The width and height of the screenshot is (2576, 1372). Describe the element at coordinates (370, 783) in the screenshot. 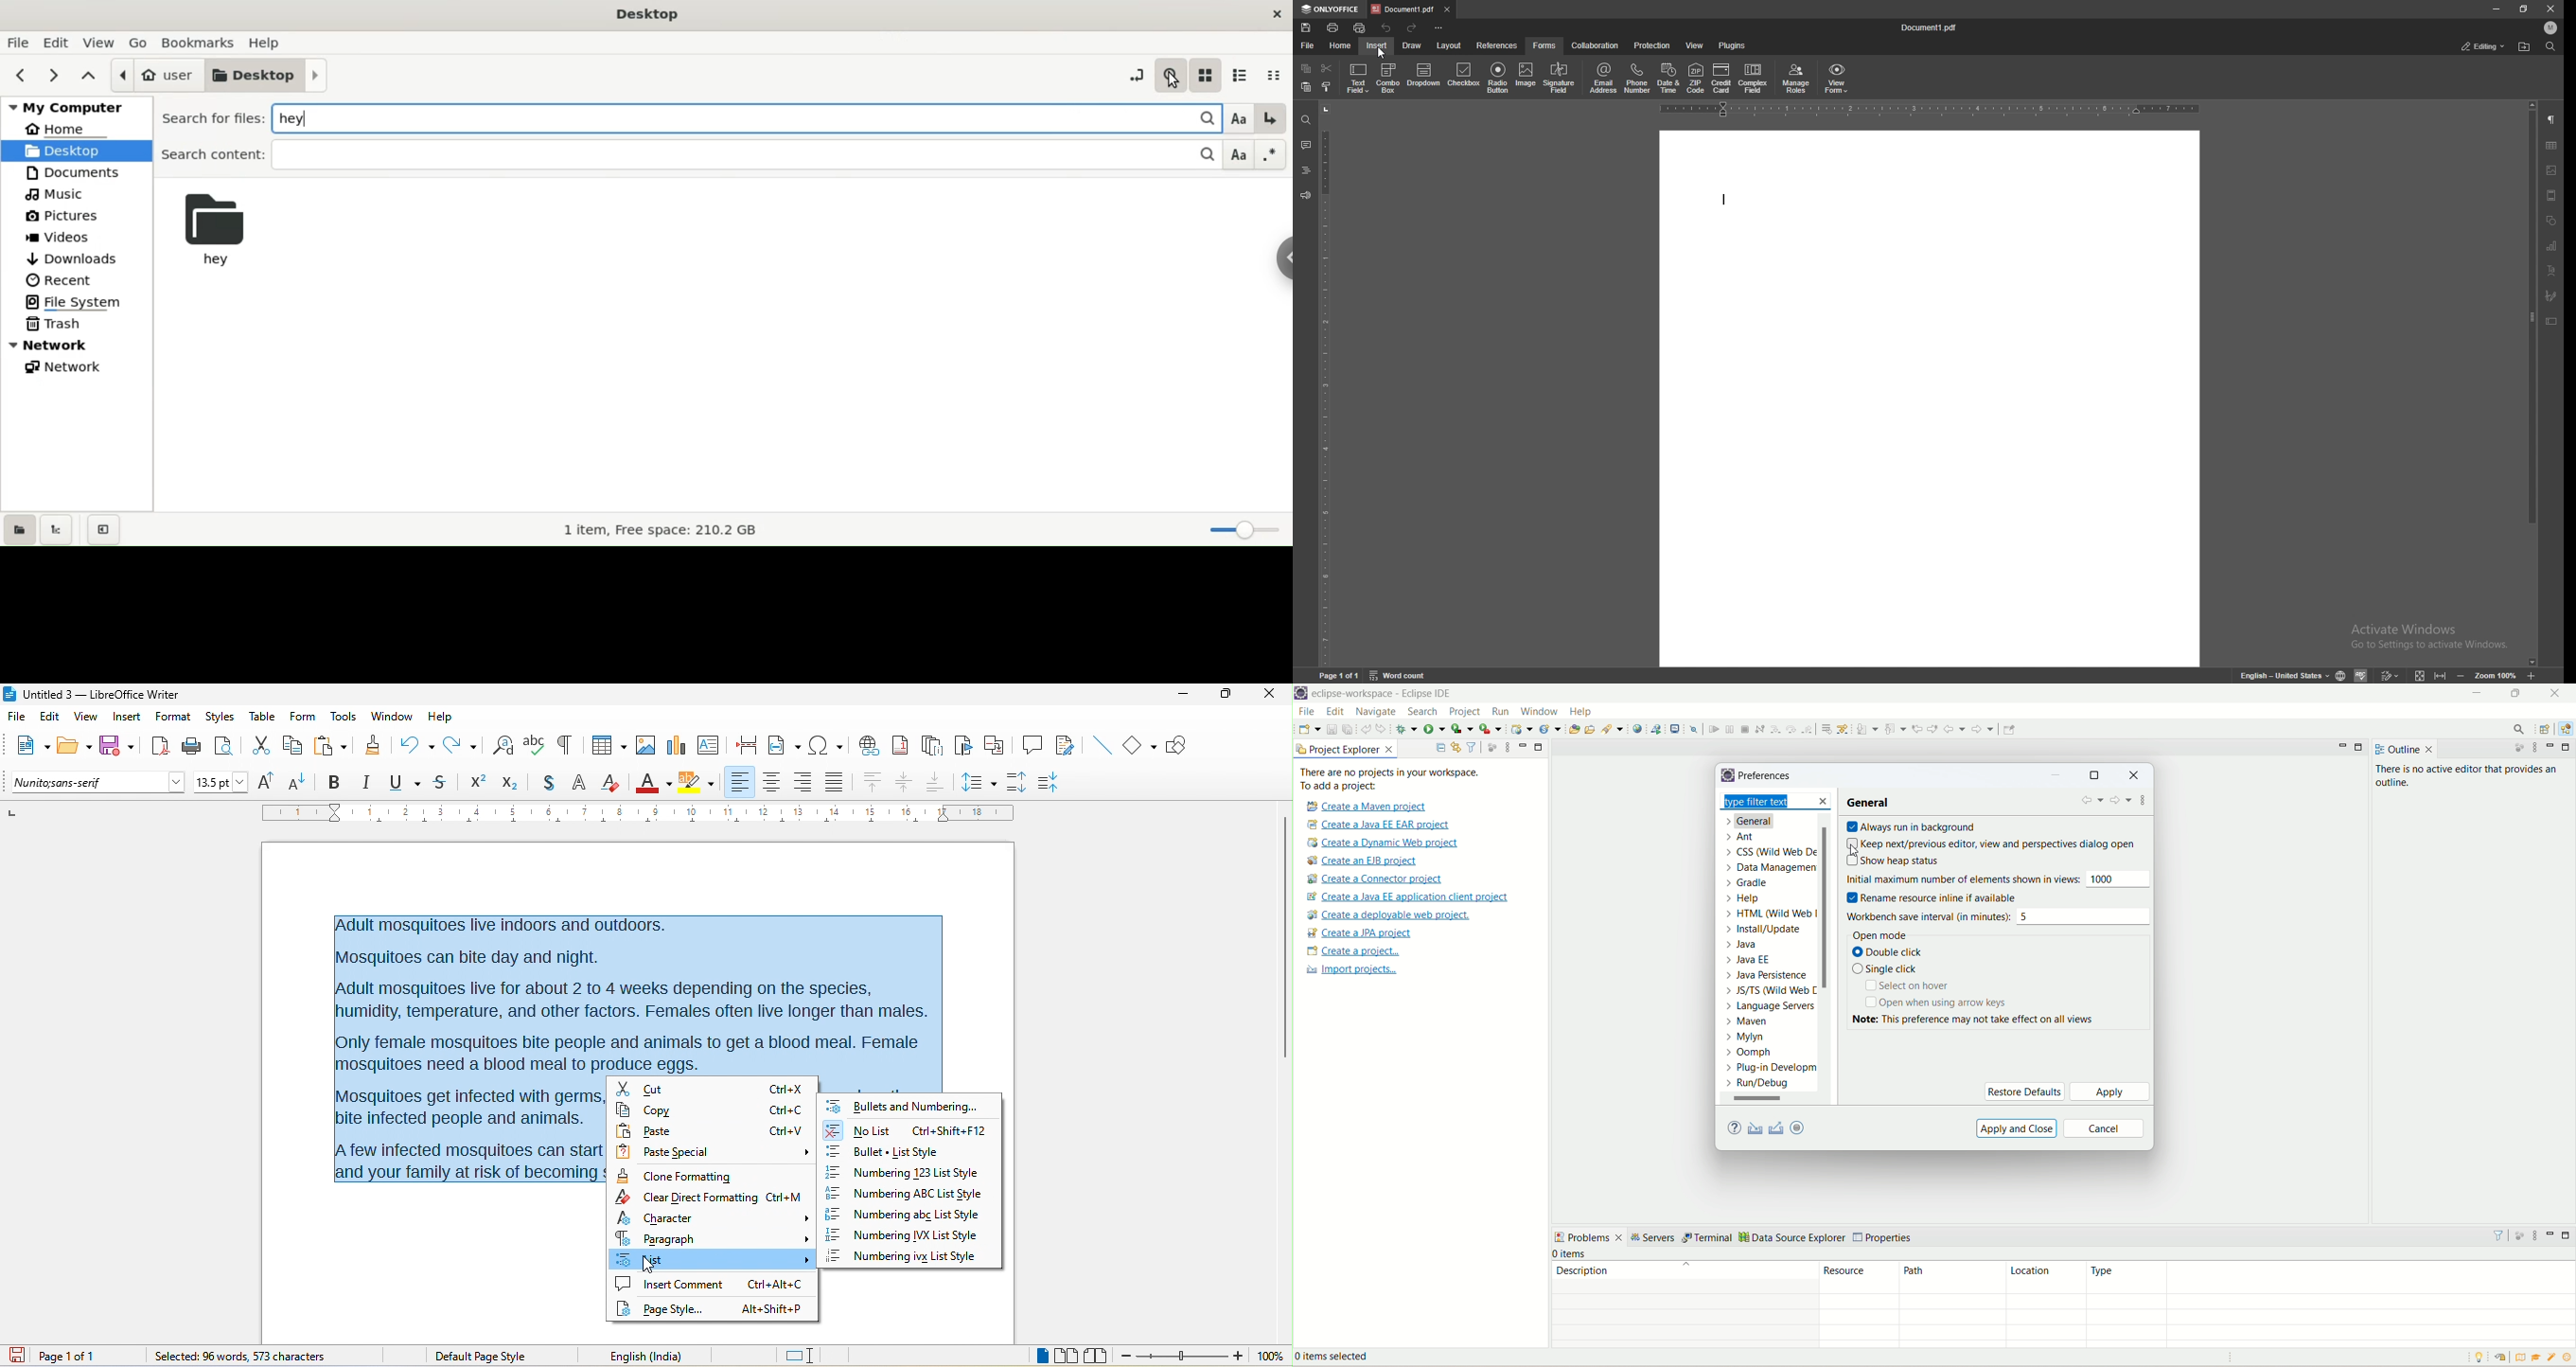

I see `italic` at that location.